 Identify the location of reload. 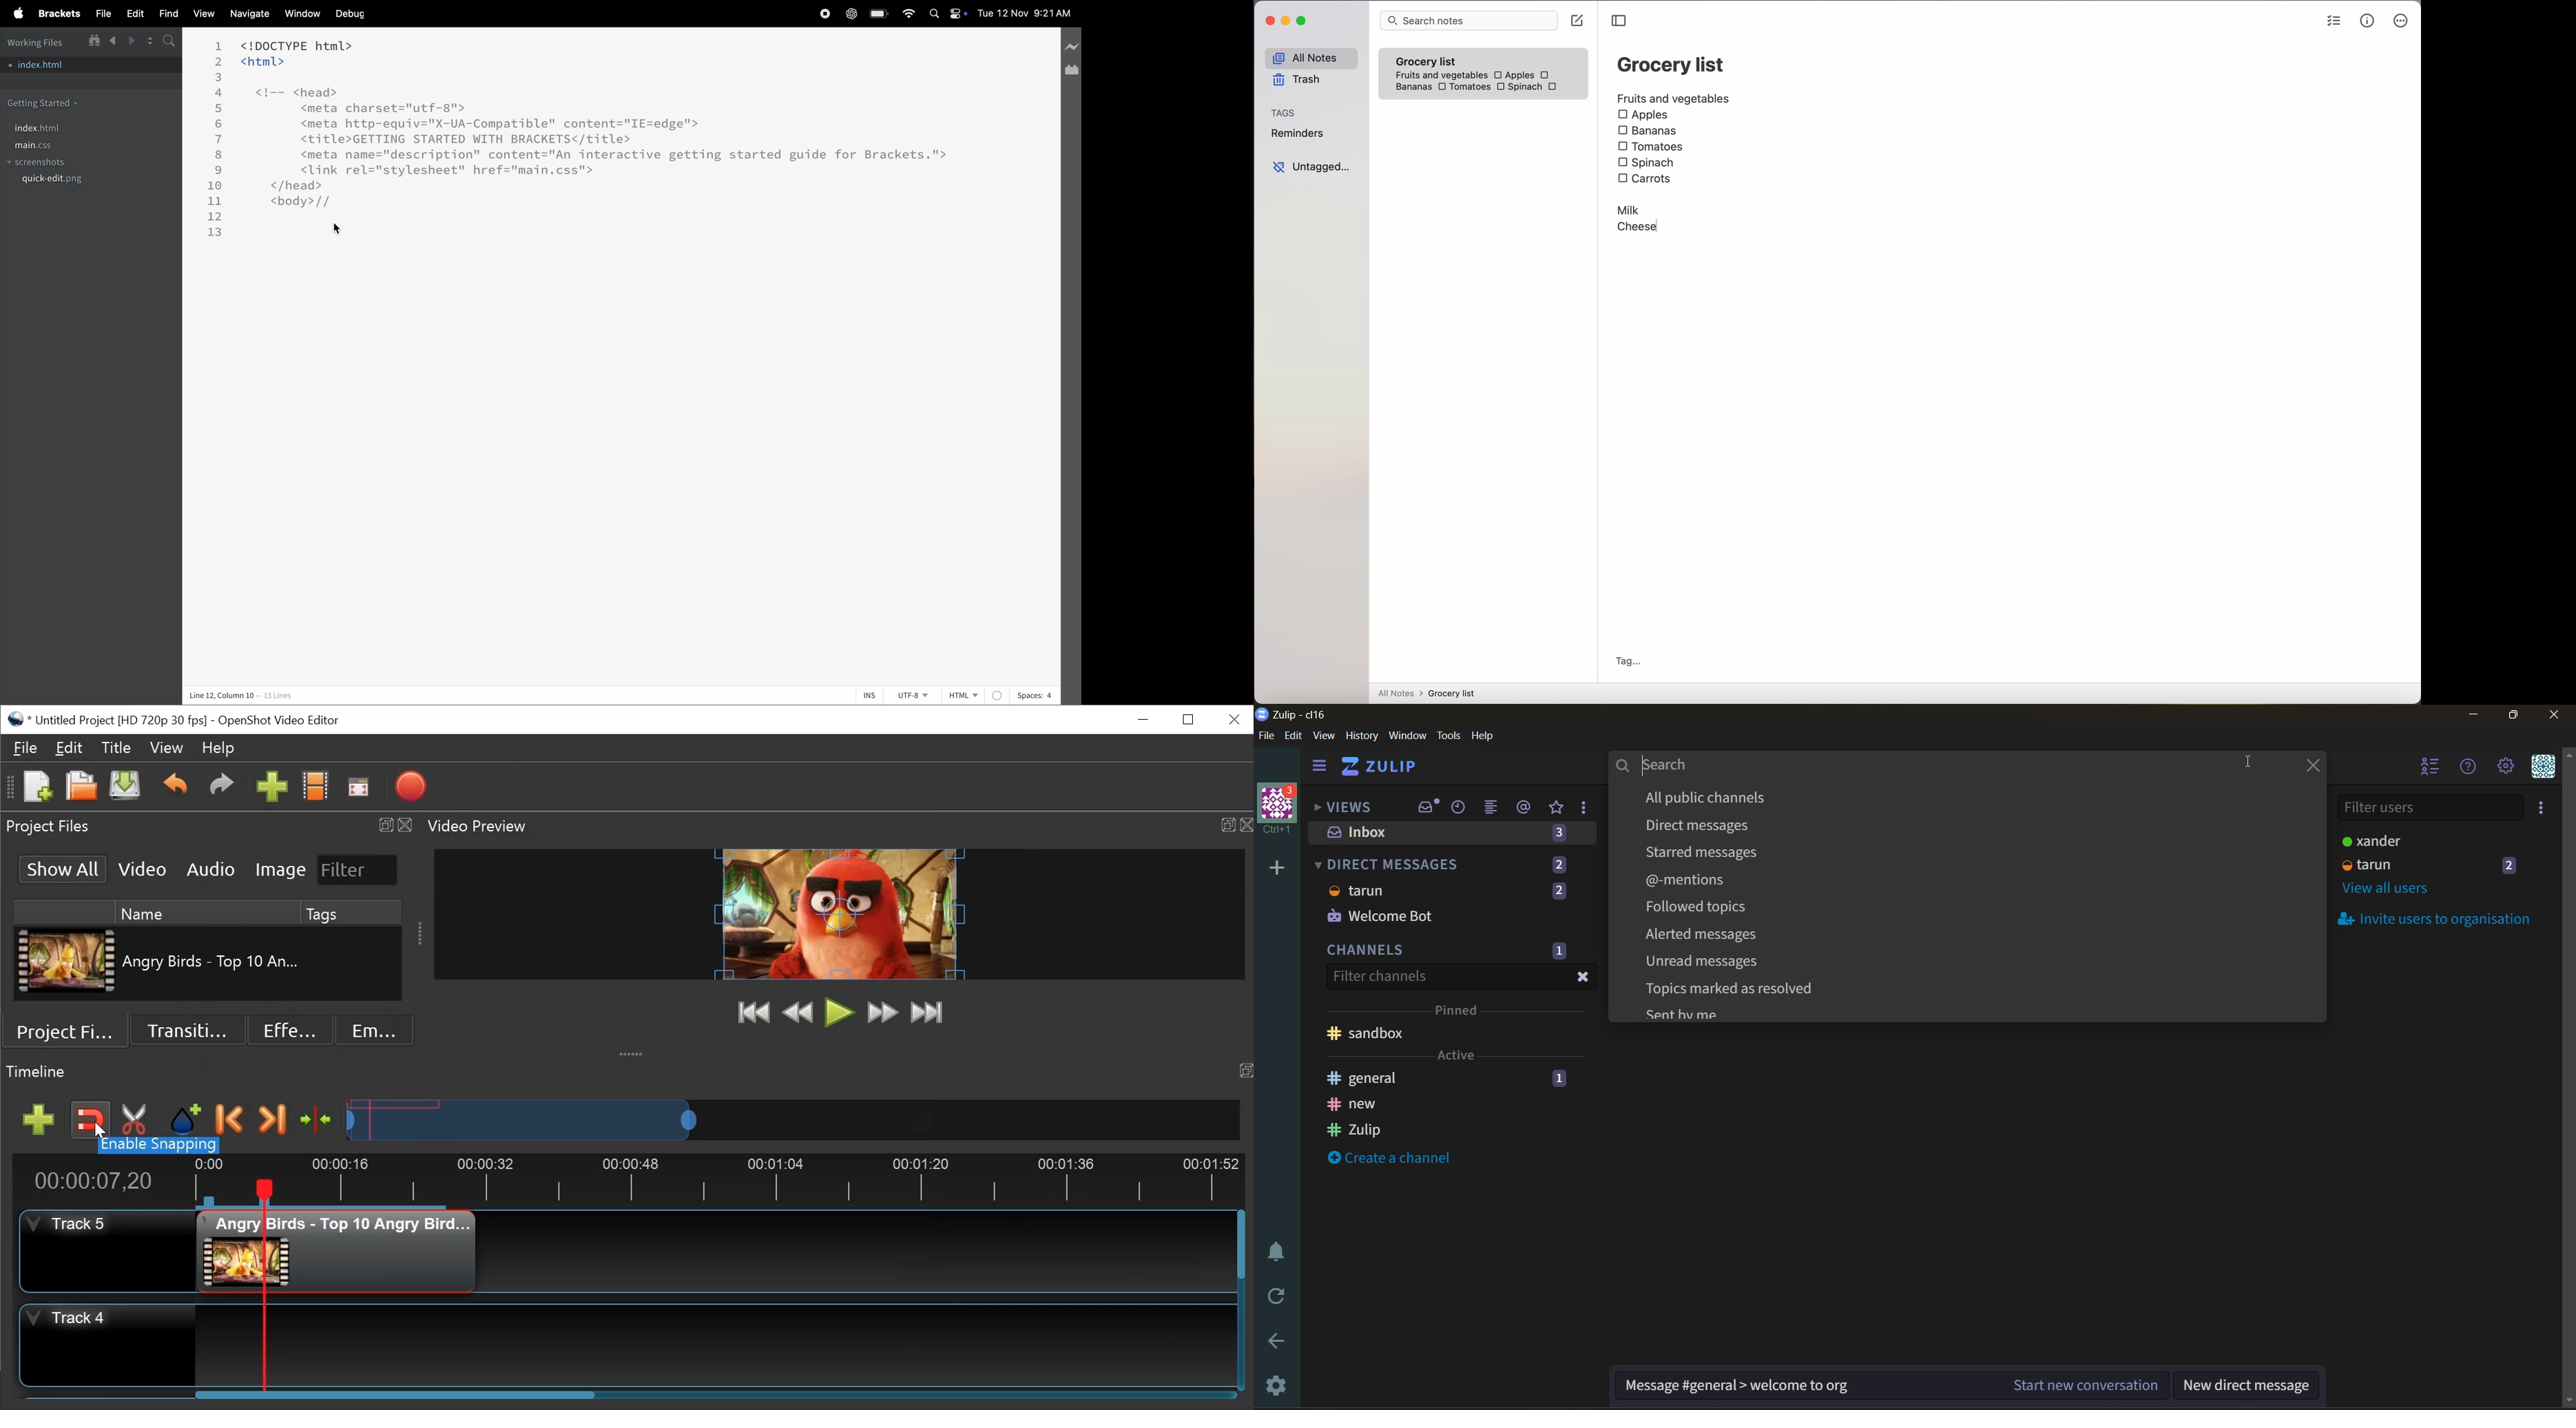
(1278, 1294).